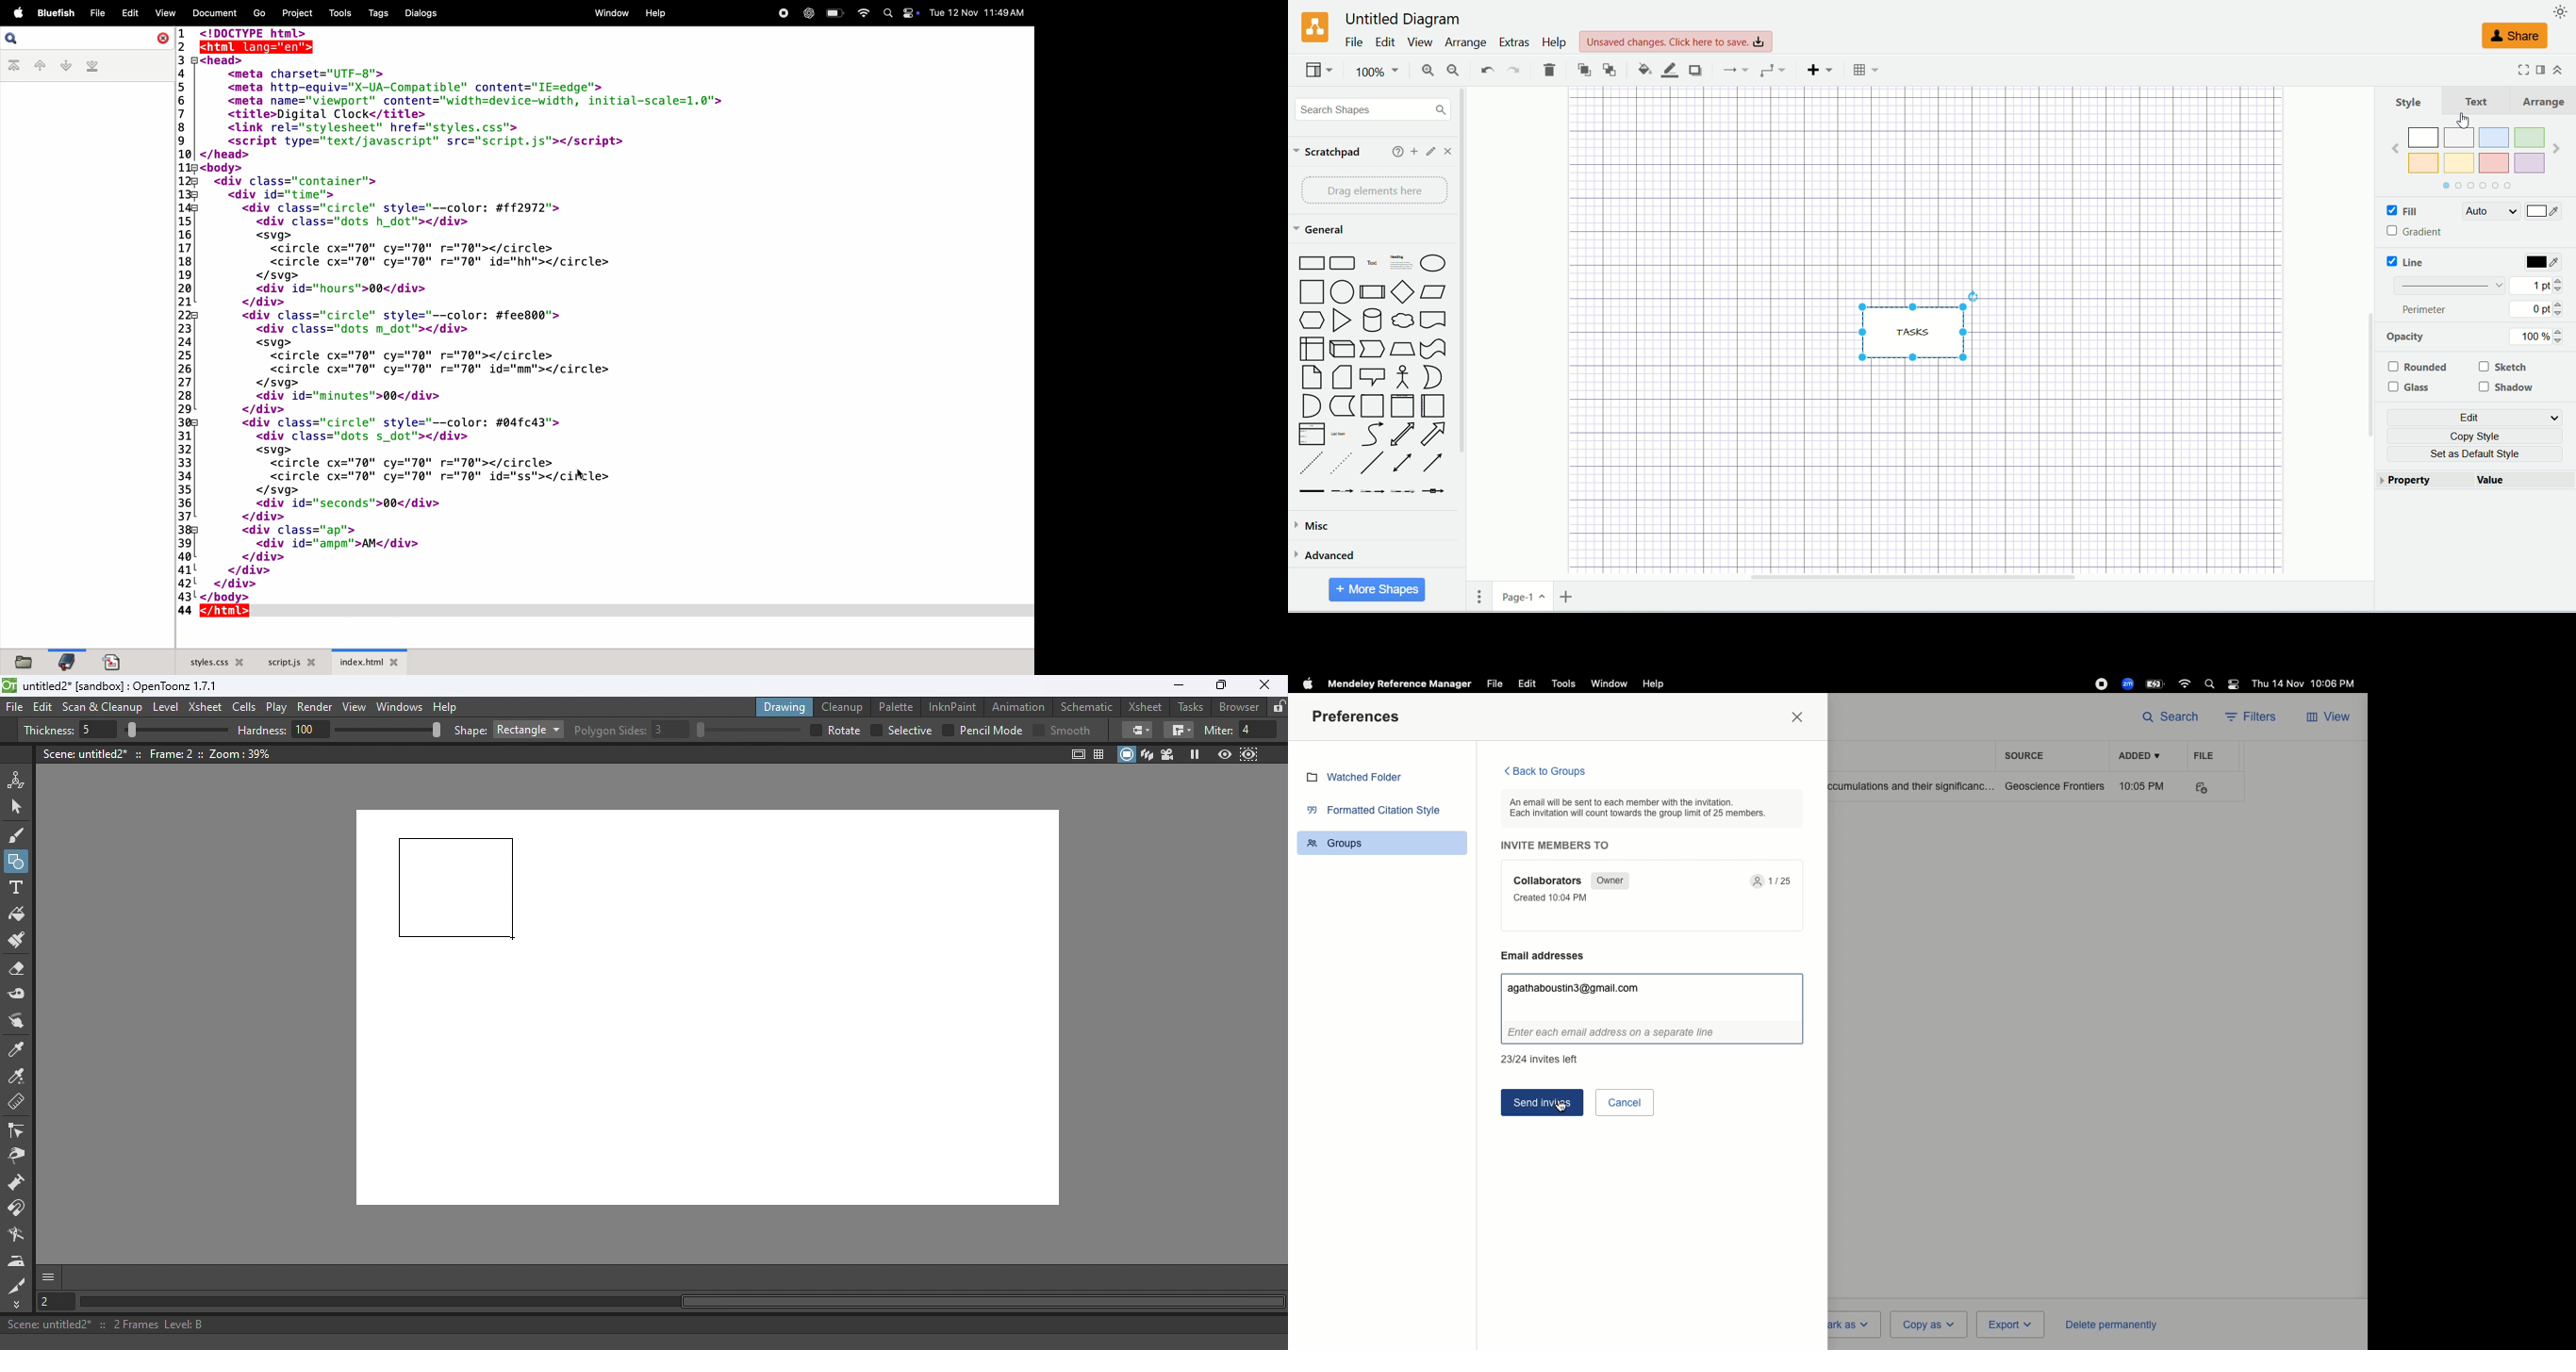 The width and height of the screenshot is (2576, 1372). Describe the element at coordinates (1404, 464) in the screenshot. I see `Bidirectional Arrow` at that location.